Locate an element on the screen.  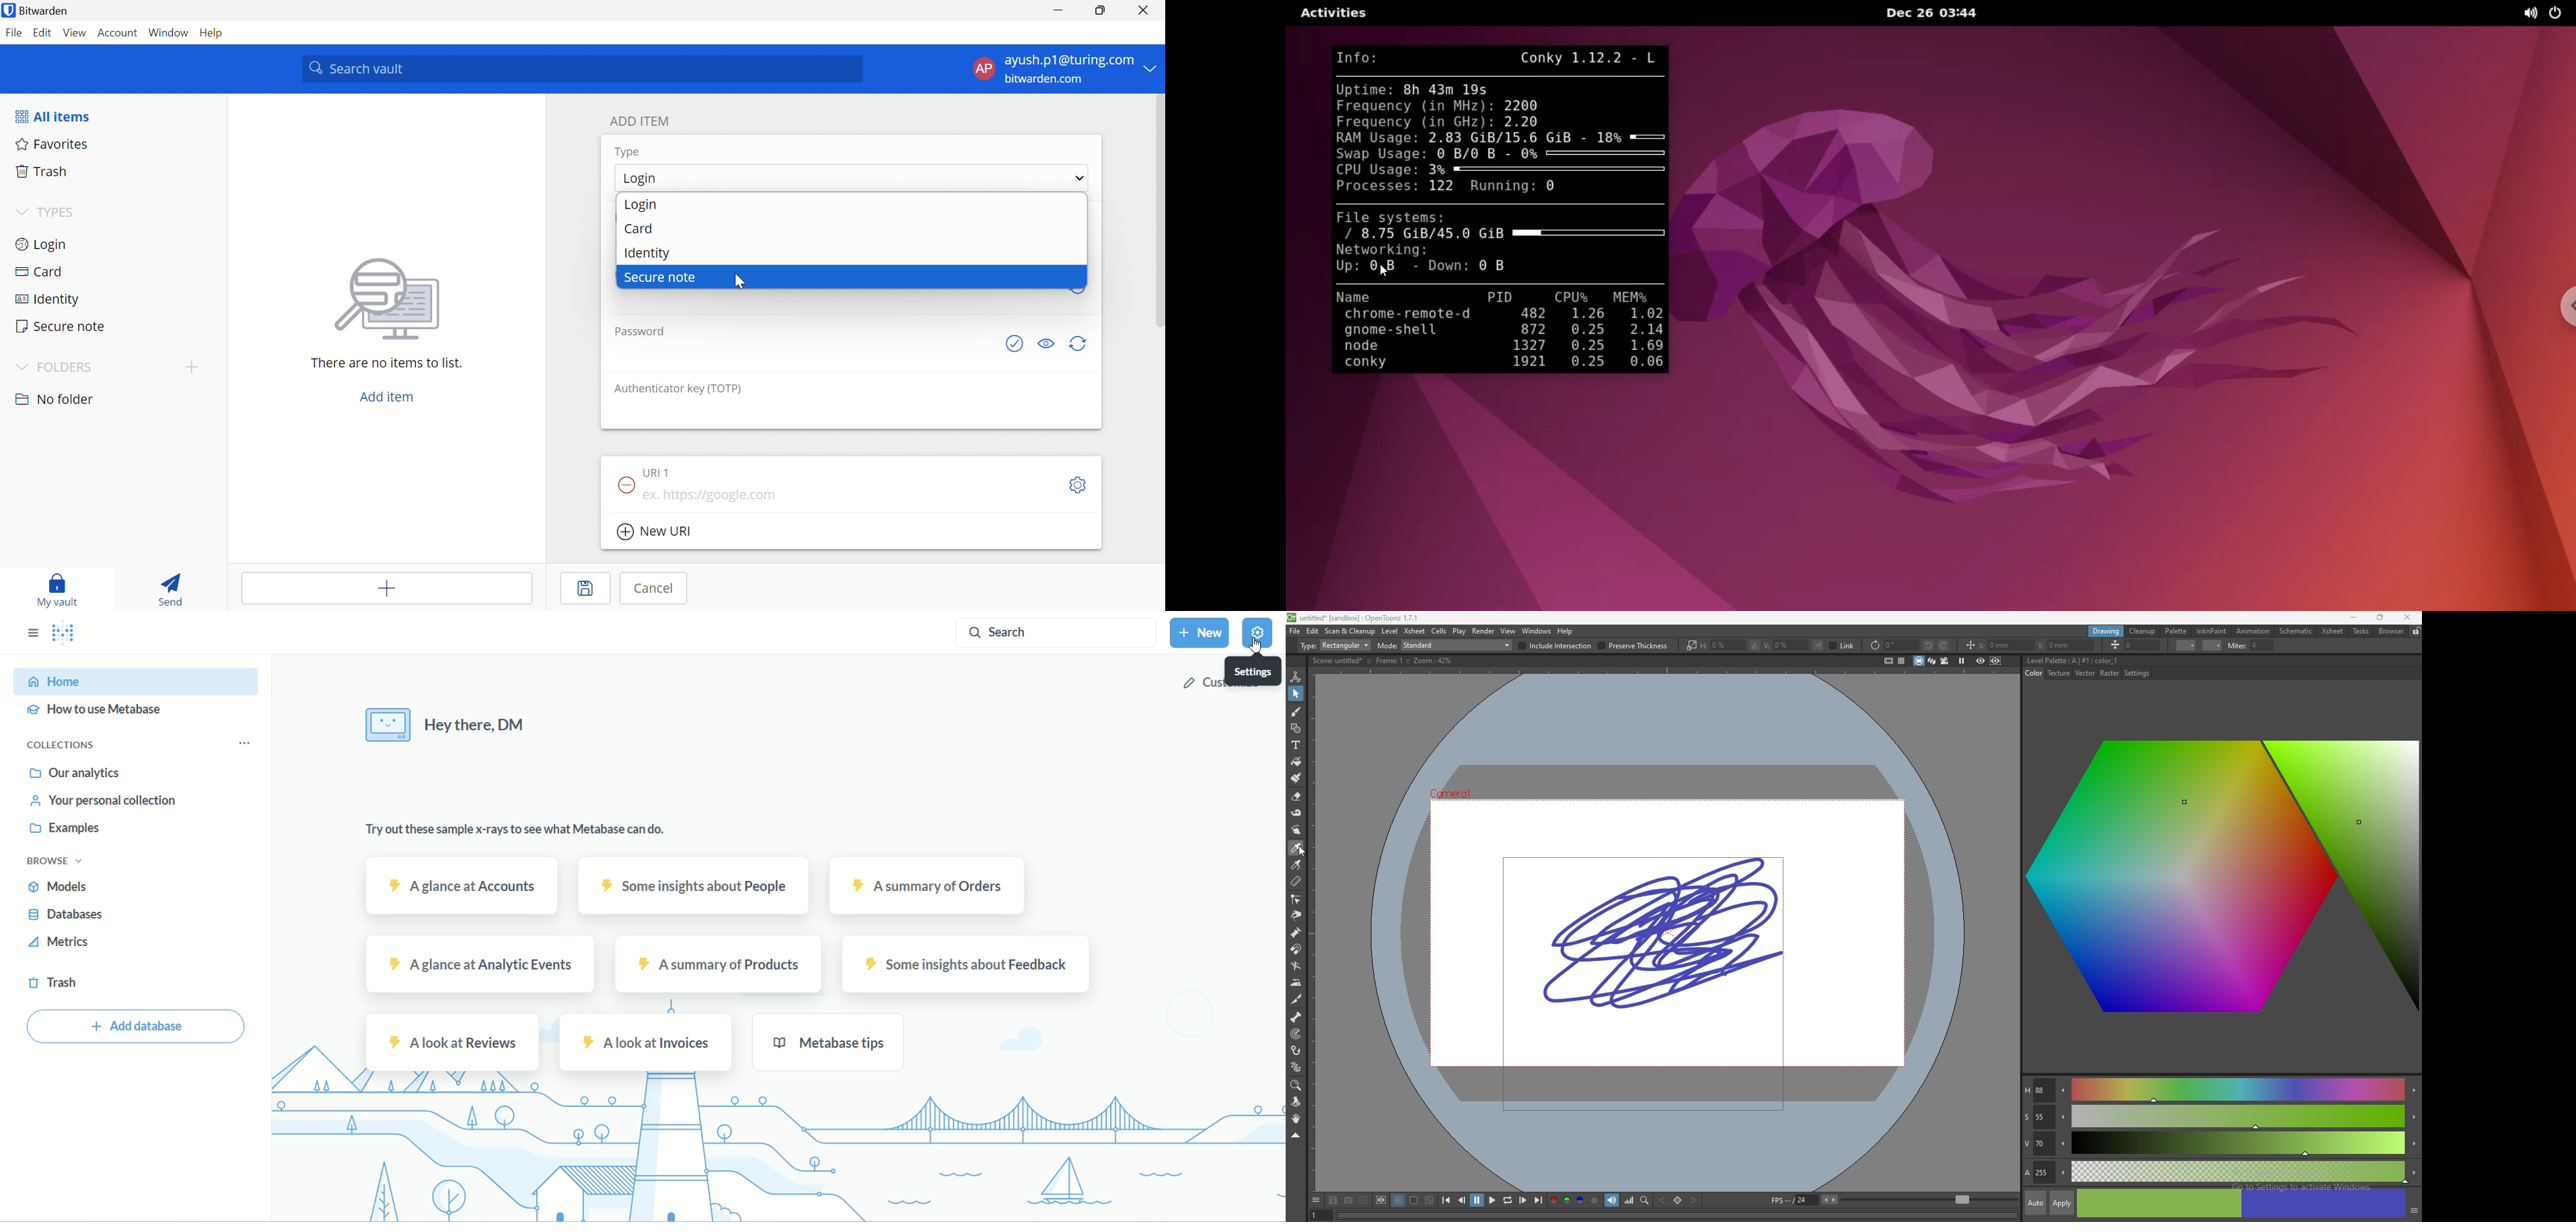
loop is located at coordinates (1507, 1200).